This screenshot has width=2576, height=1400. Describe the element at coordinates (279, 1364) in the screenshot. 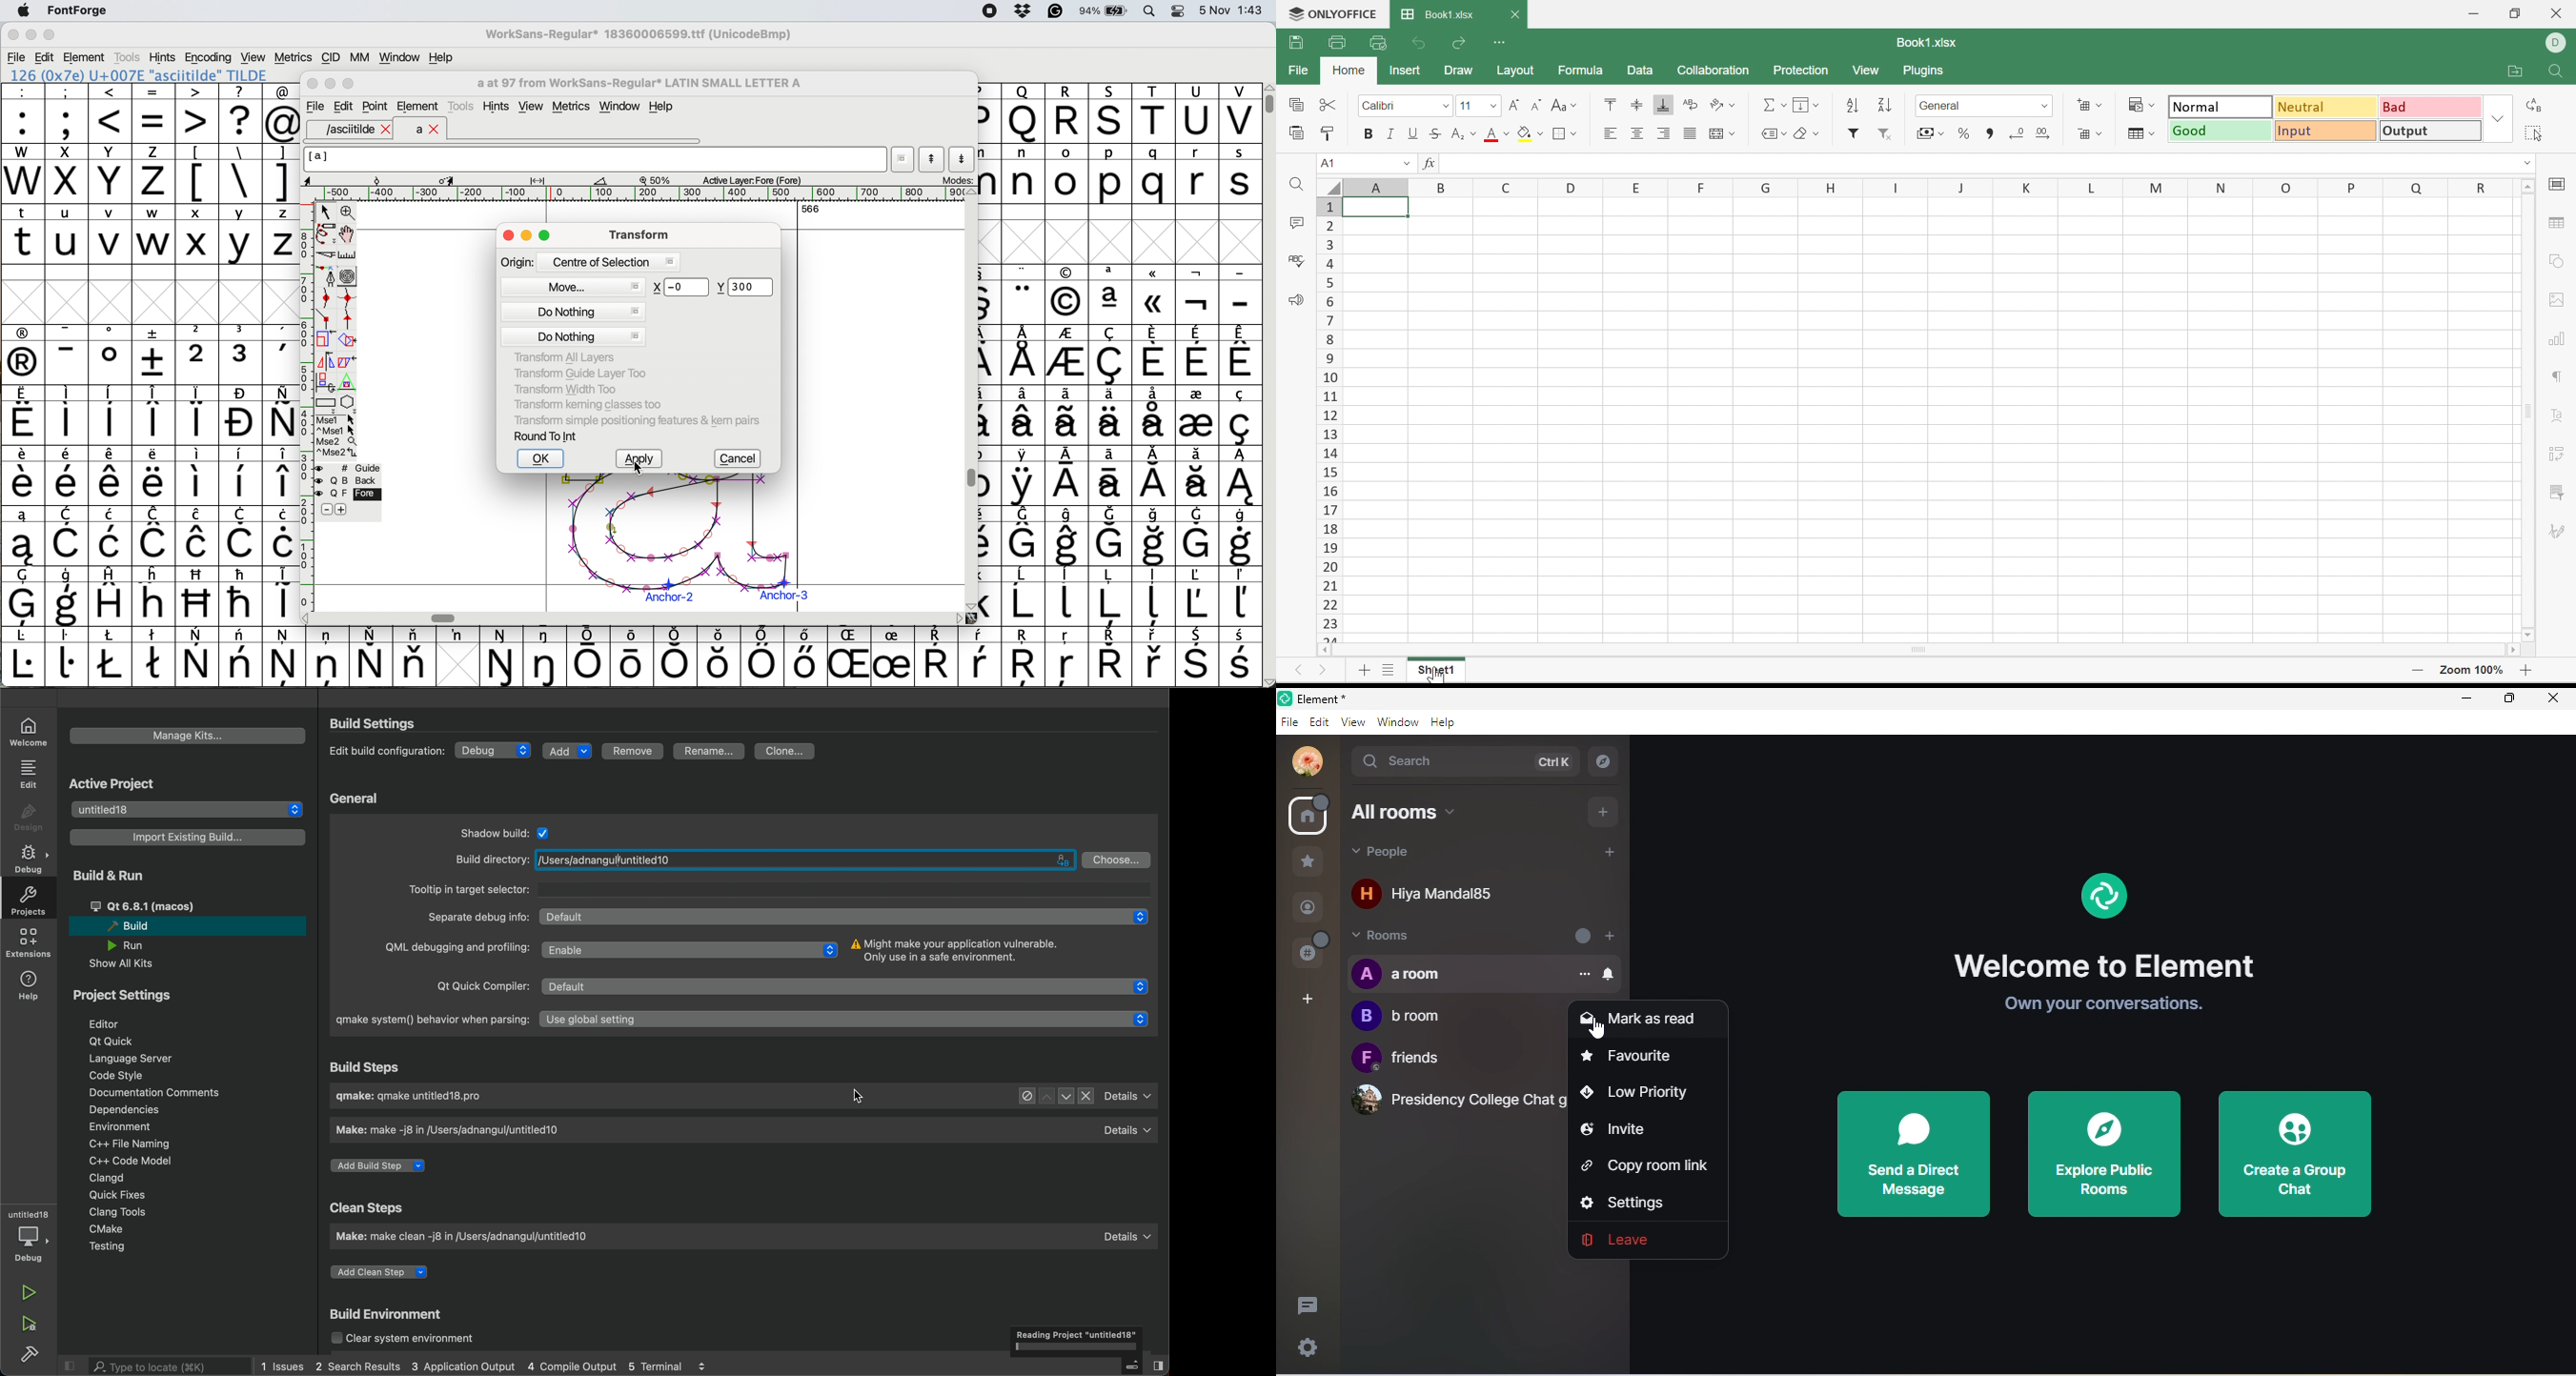

I see `1 Issues` at that location.